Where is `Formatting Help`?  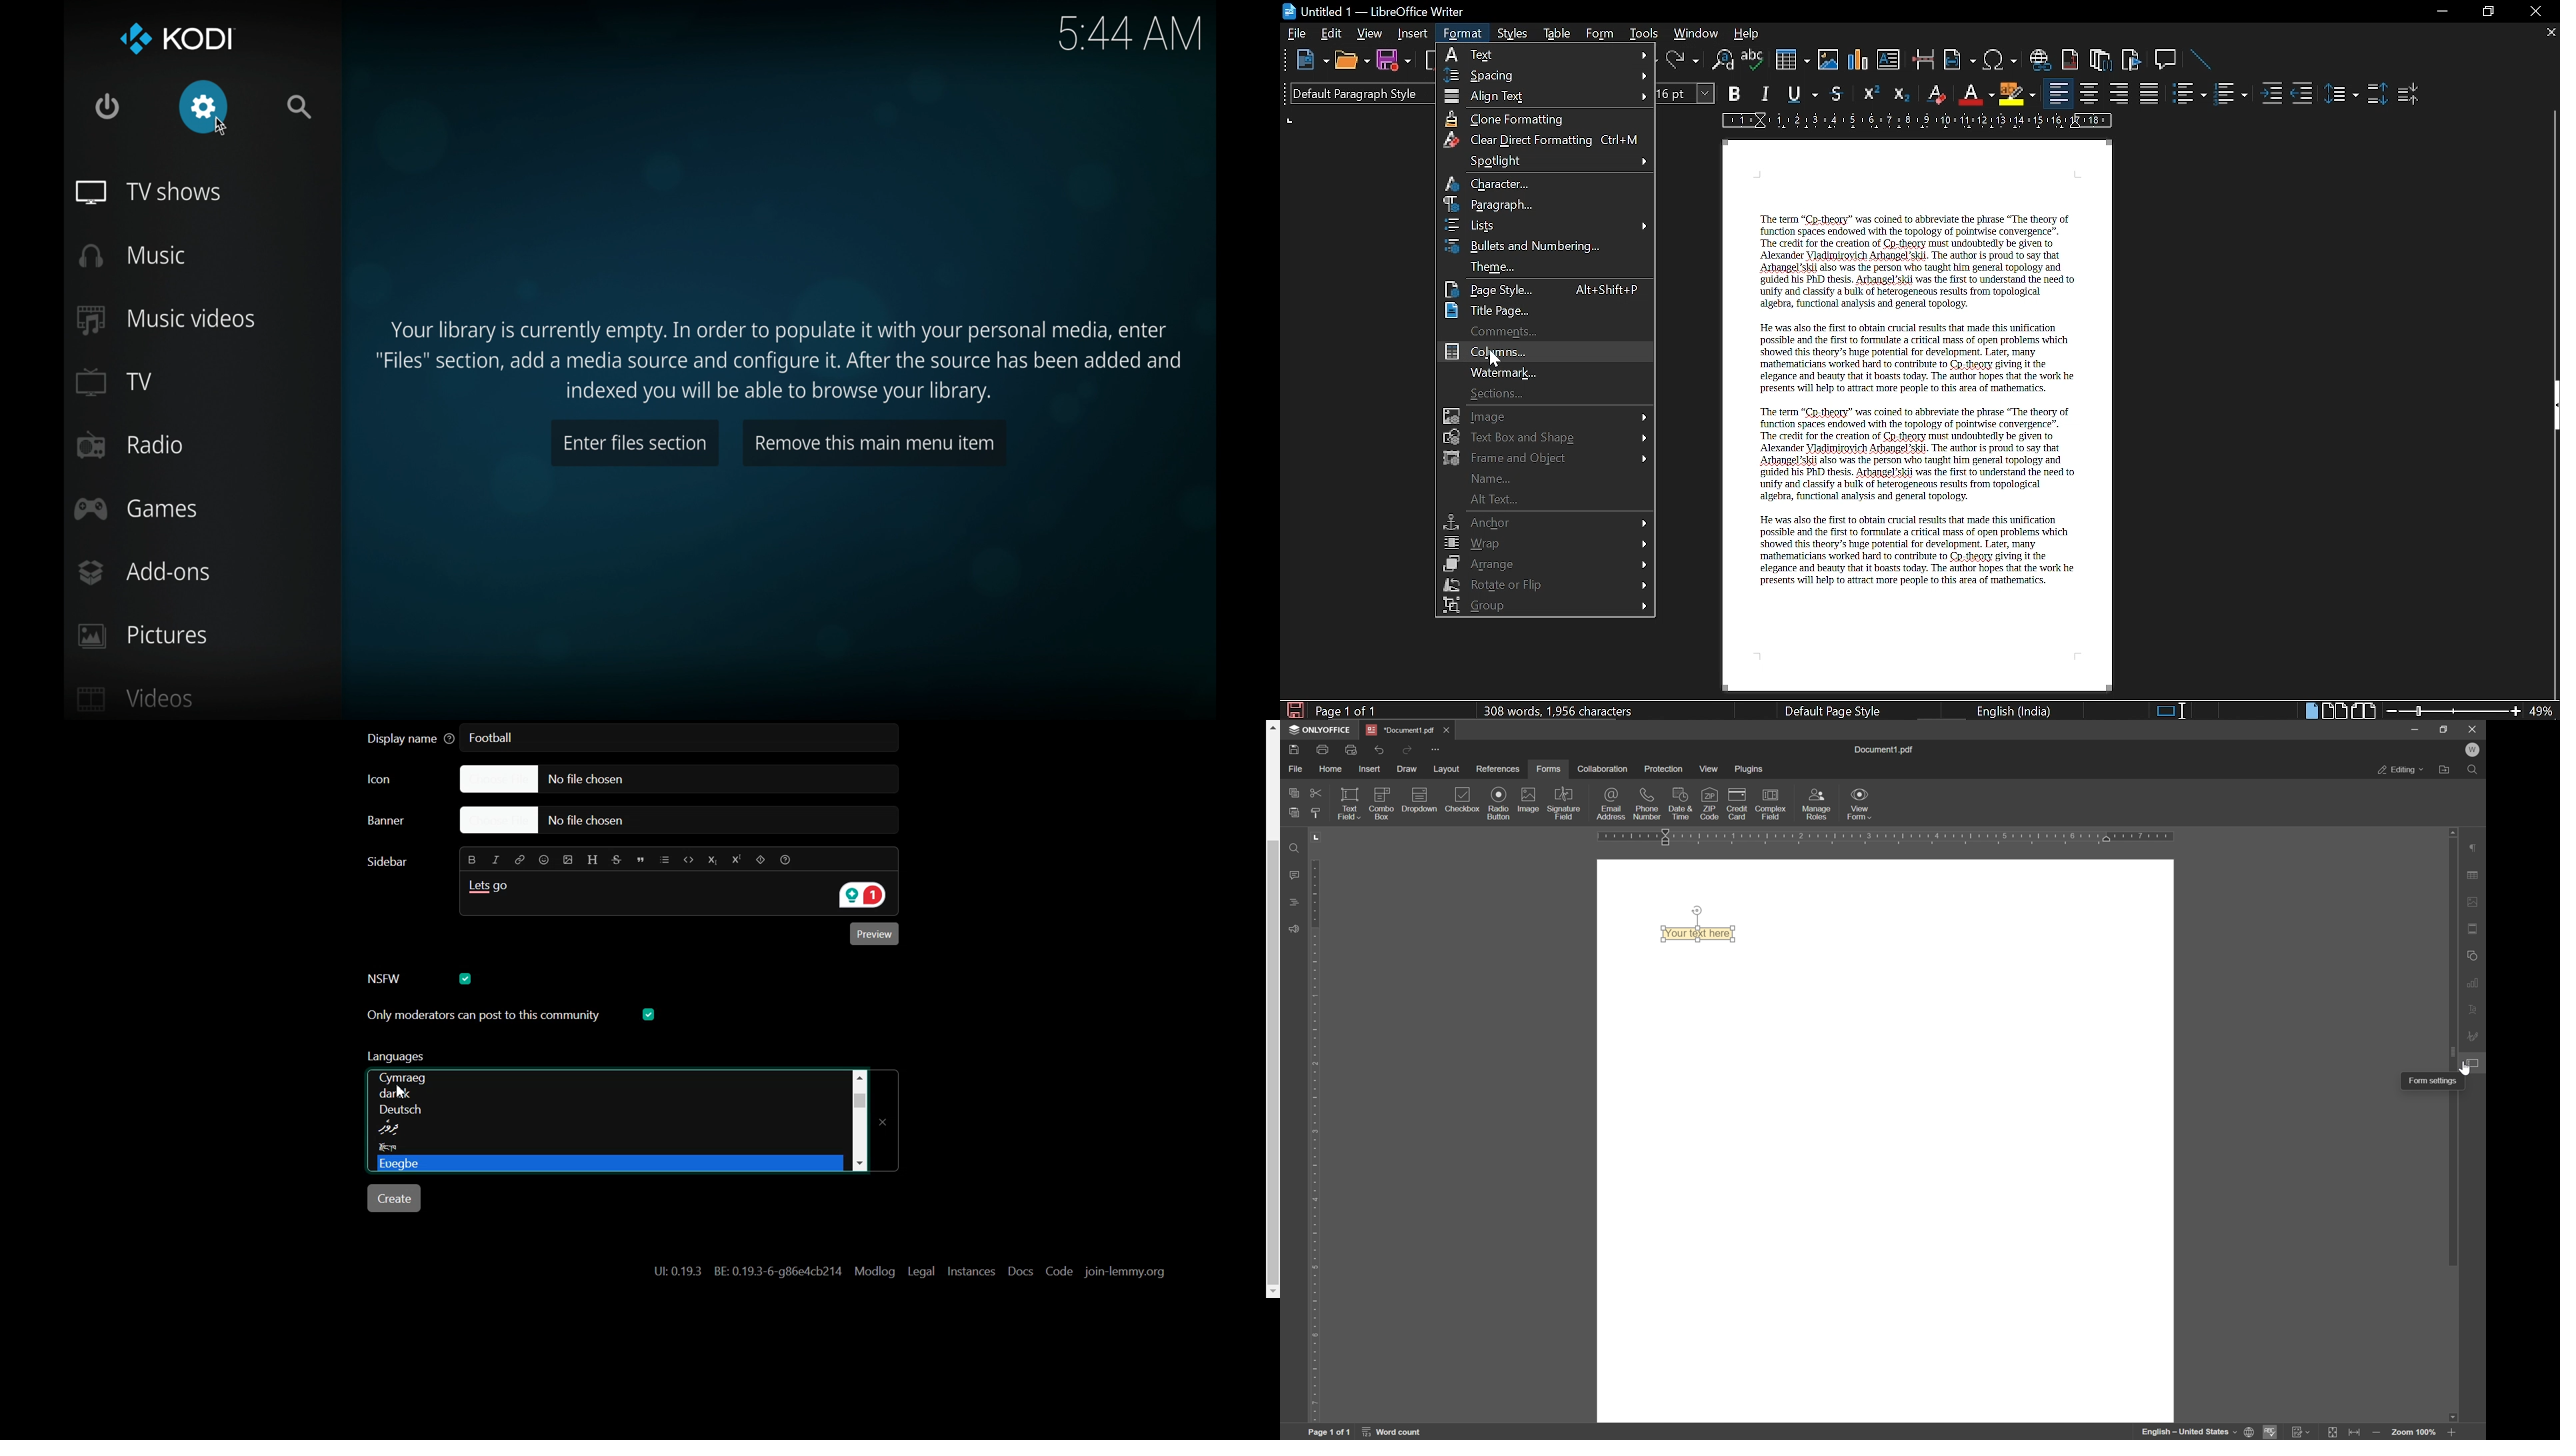 Formatting Help is located at coordinates (789, 859).